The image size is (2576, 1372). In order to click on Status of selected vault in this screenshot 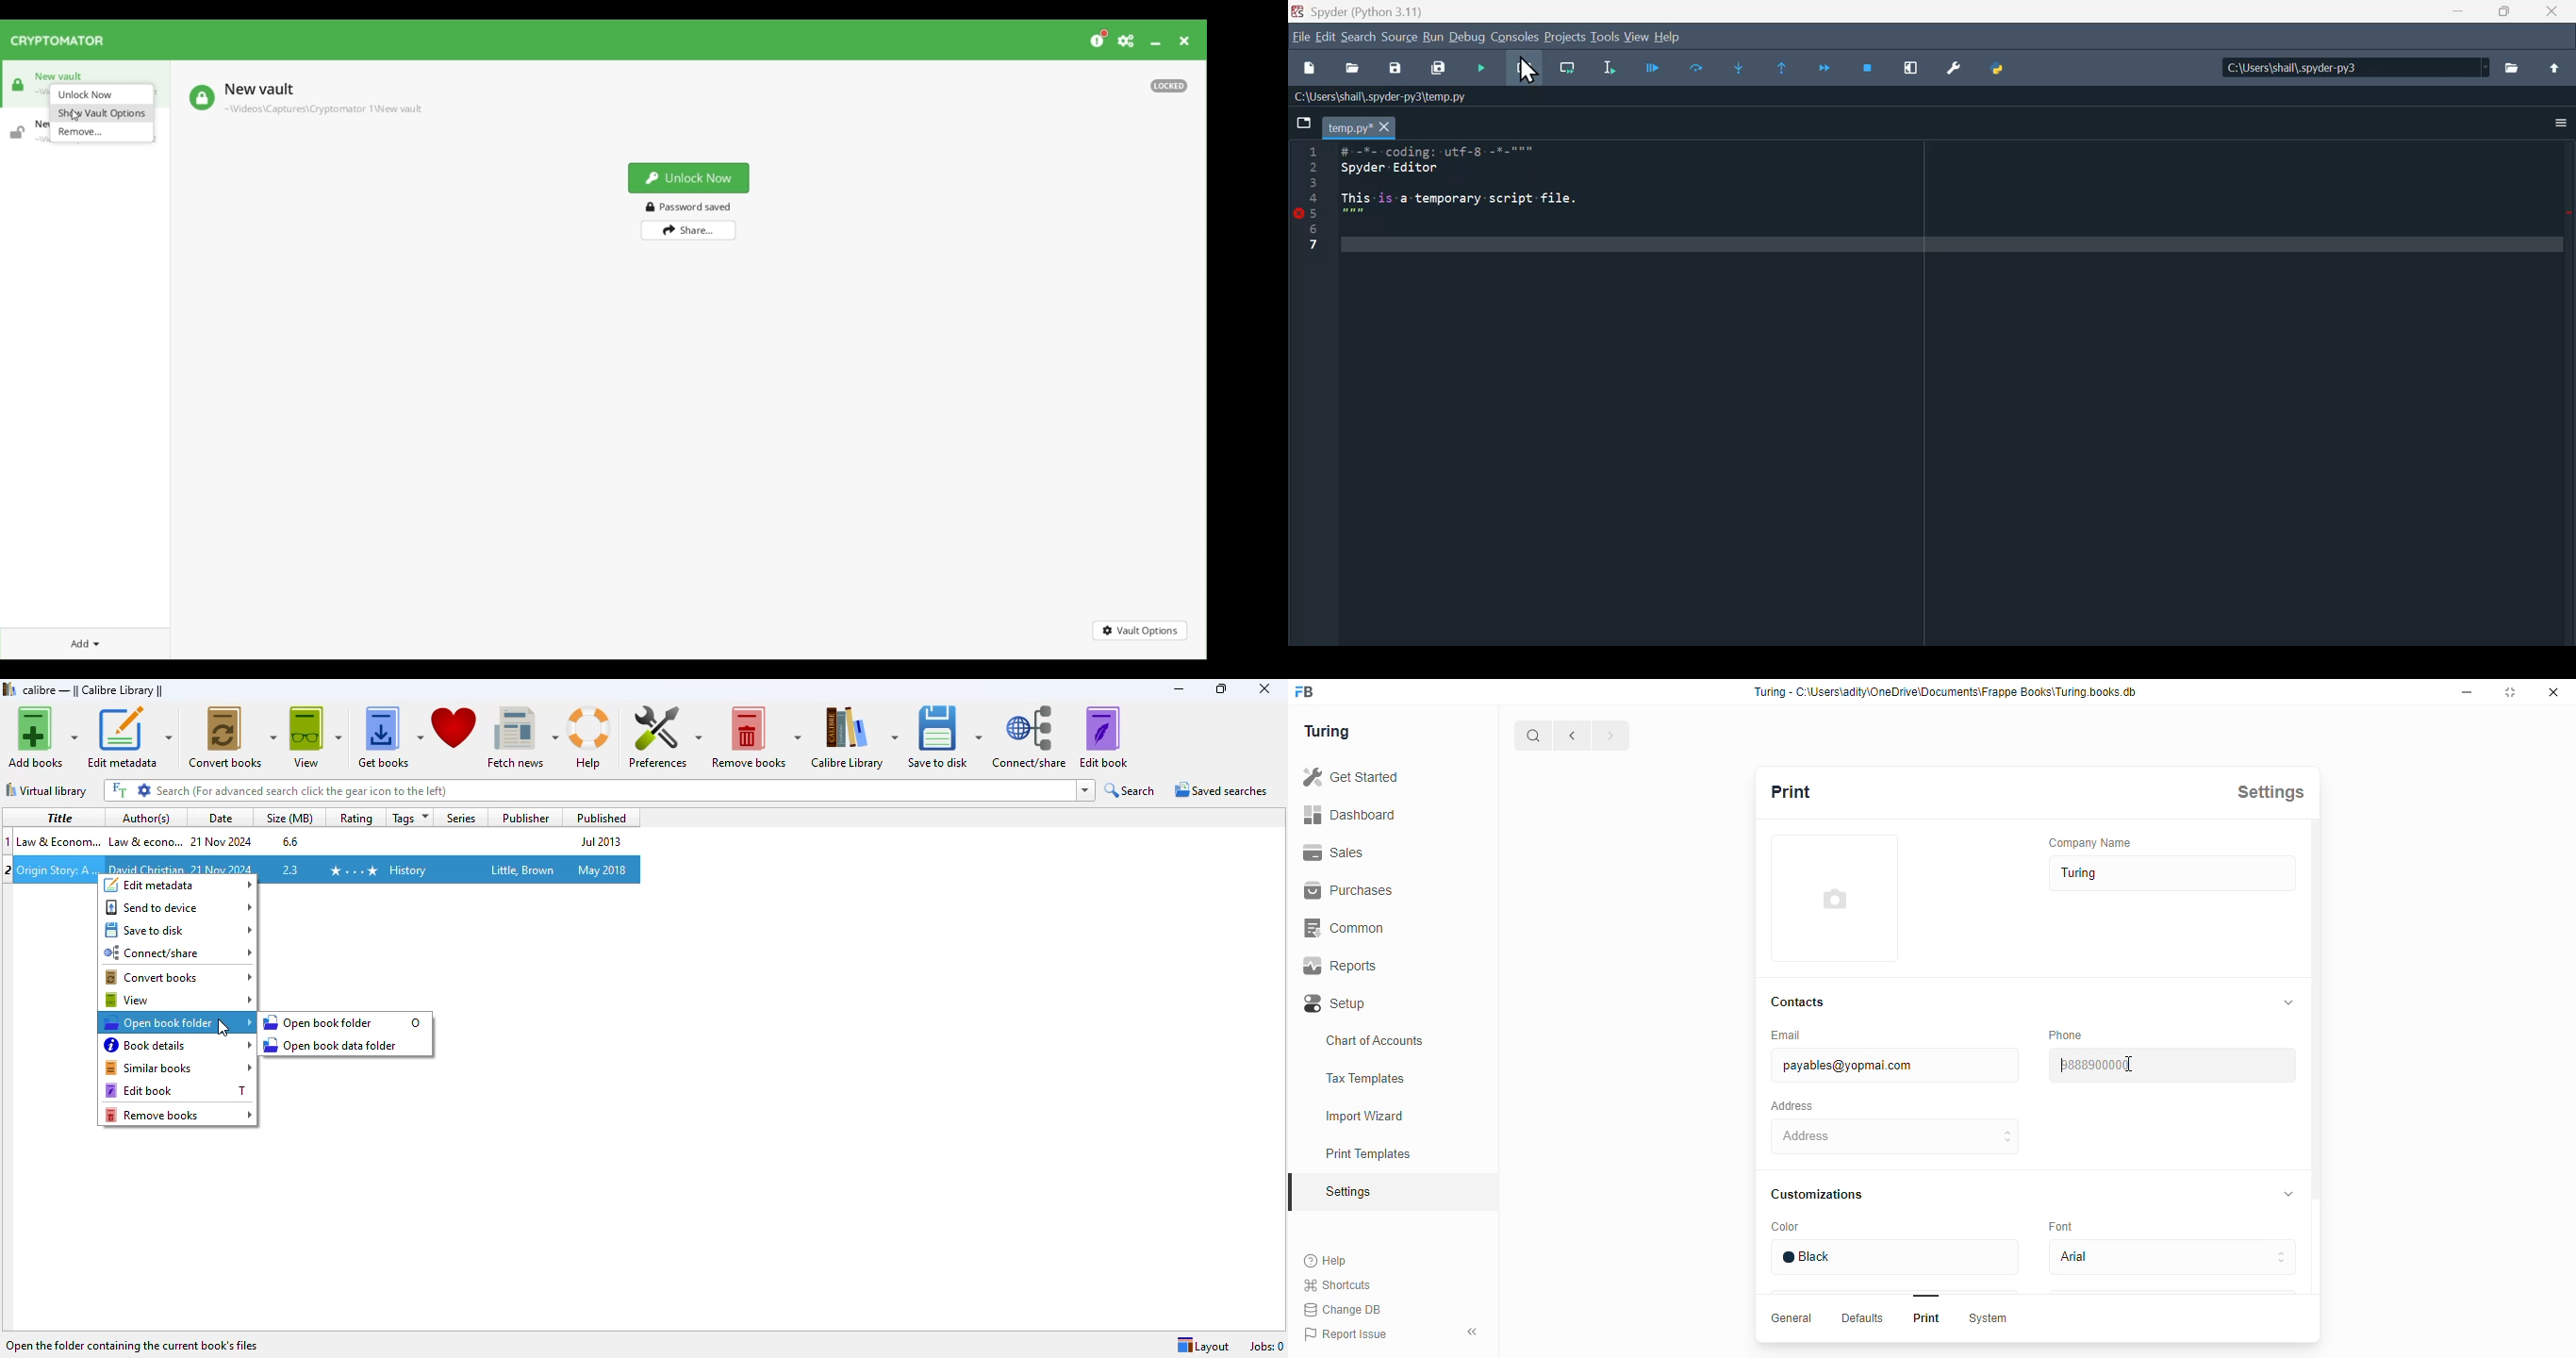, I will do `click(201, 97)`.